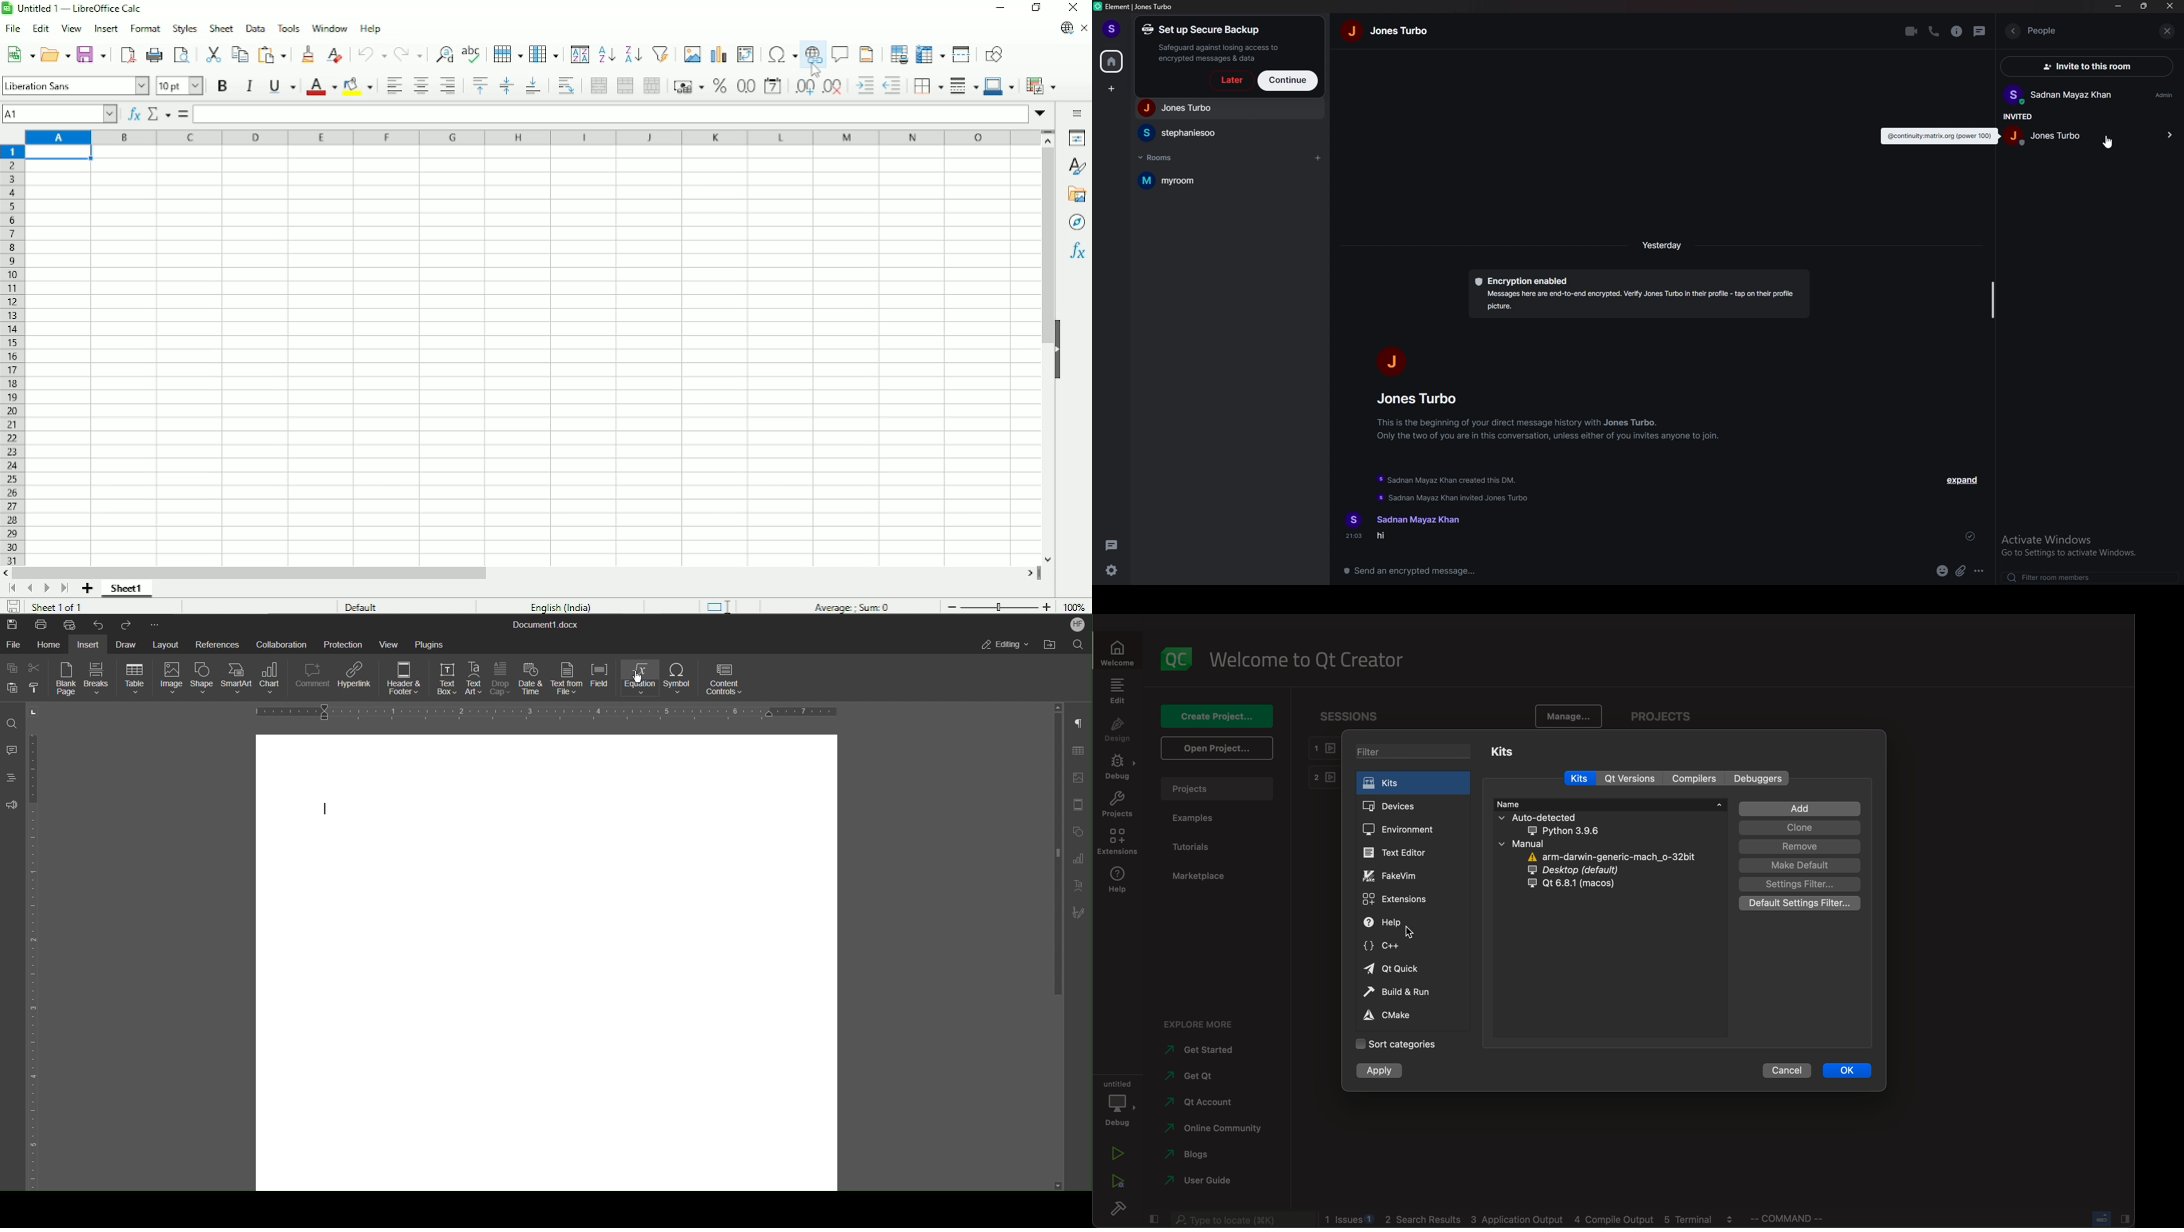 Image resolution: width=2184 pixels, height=1232 pixels. What do you see at coordinates (1079, 111) in the screenshot?
I see `Sidebar settings` at bounding box center [1079, 111].